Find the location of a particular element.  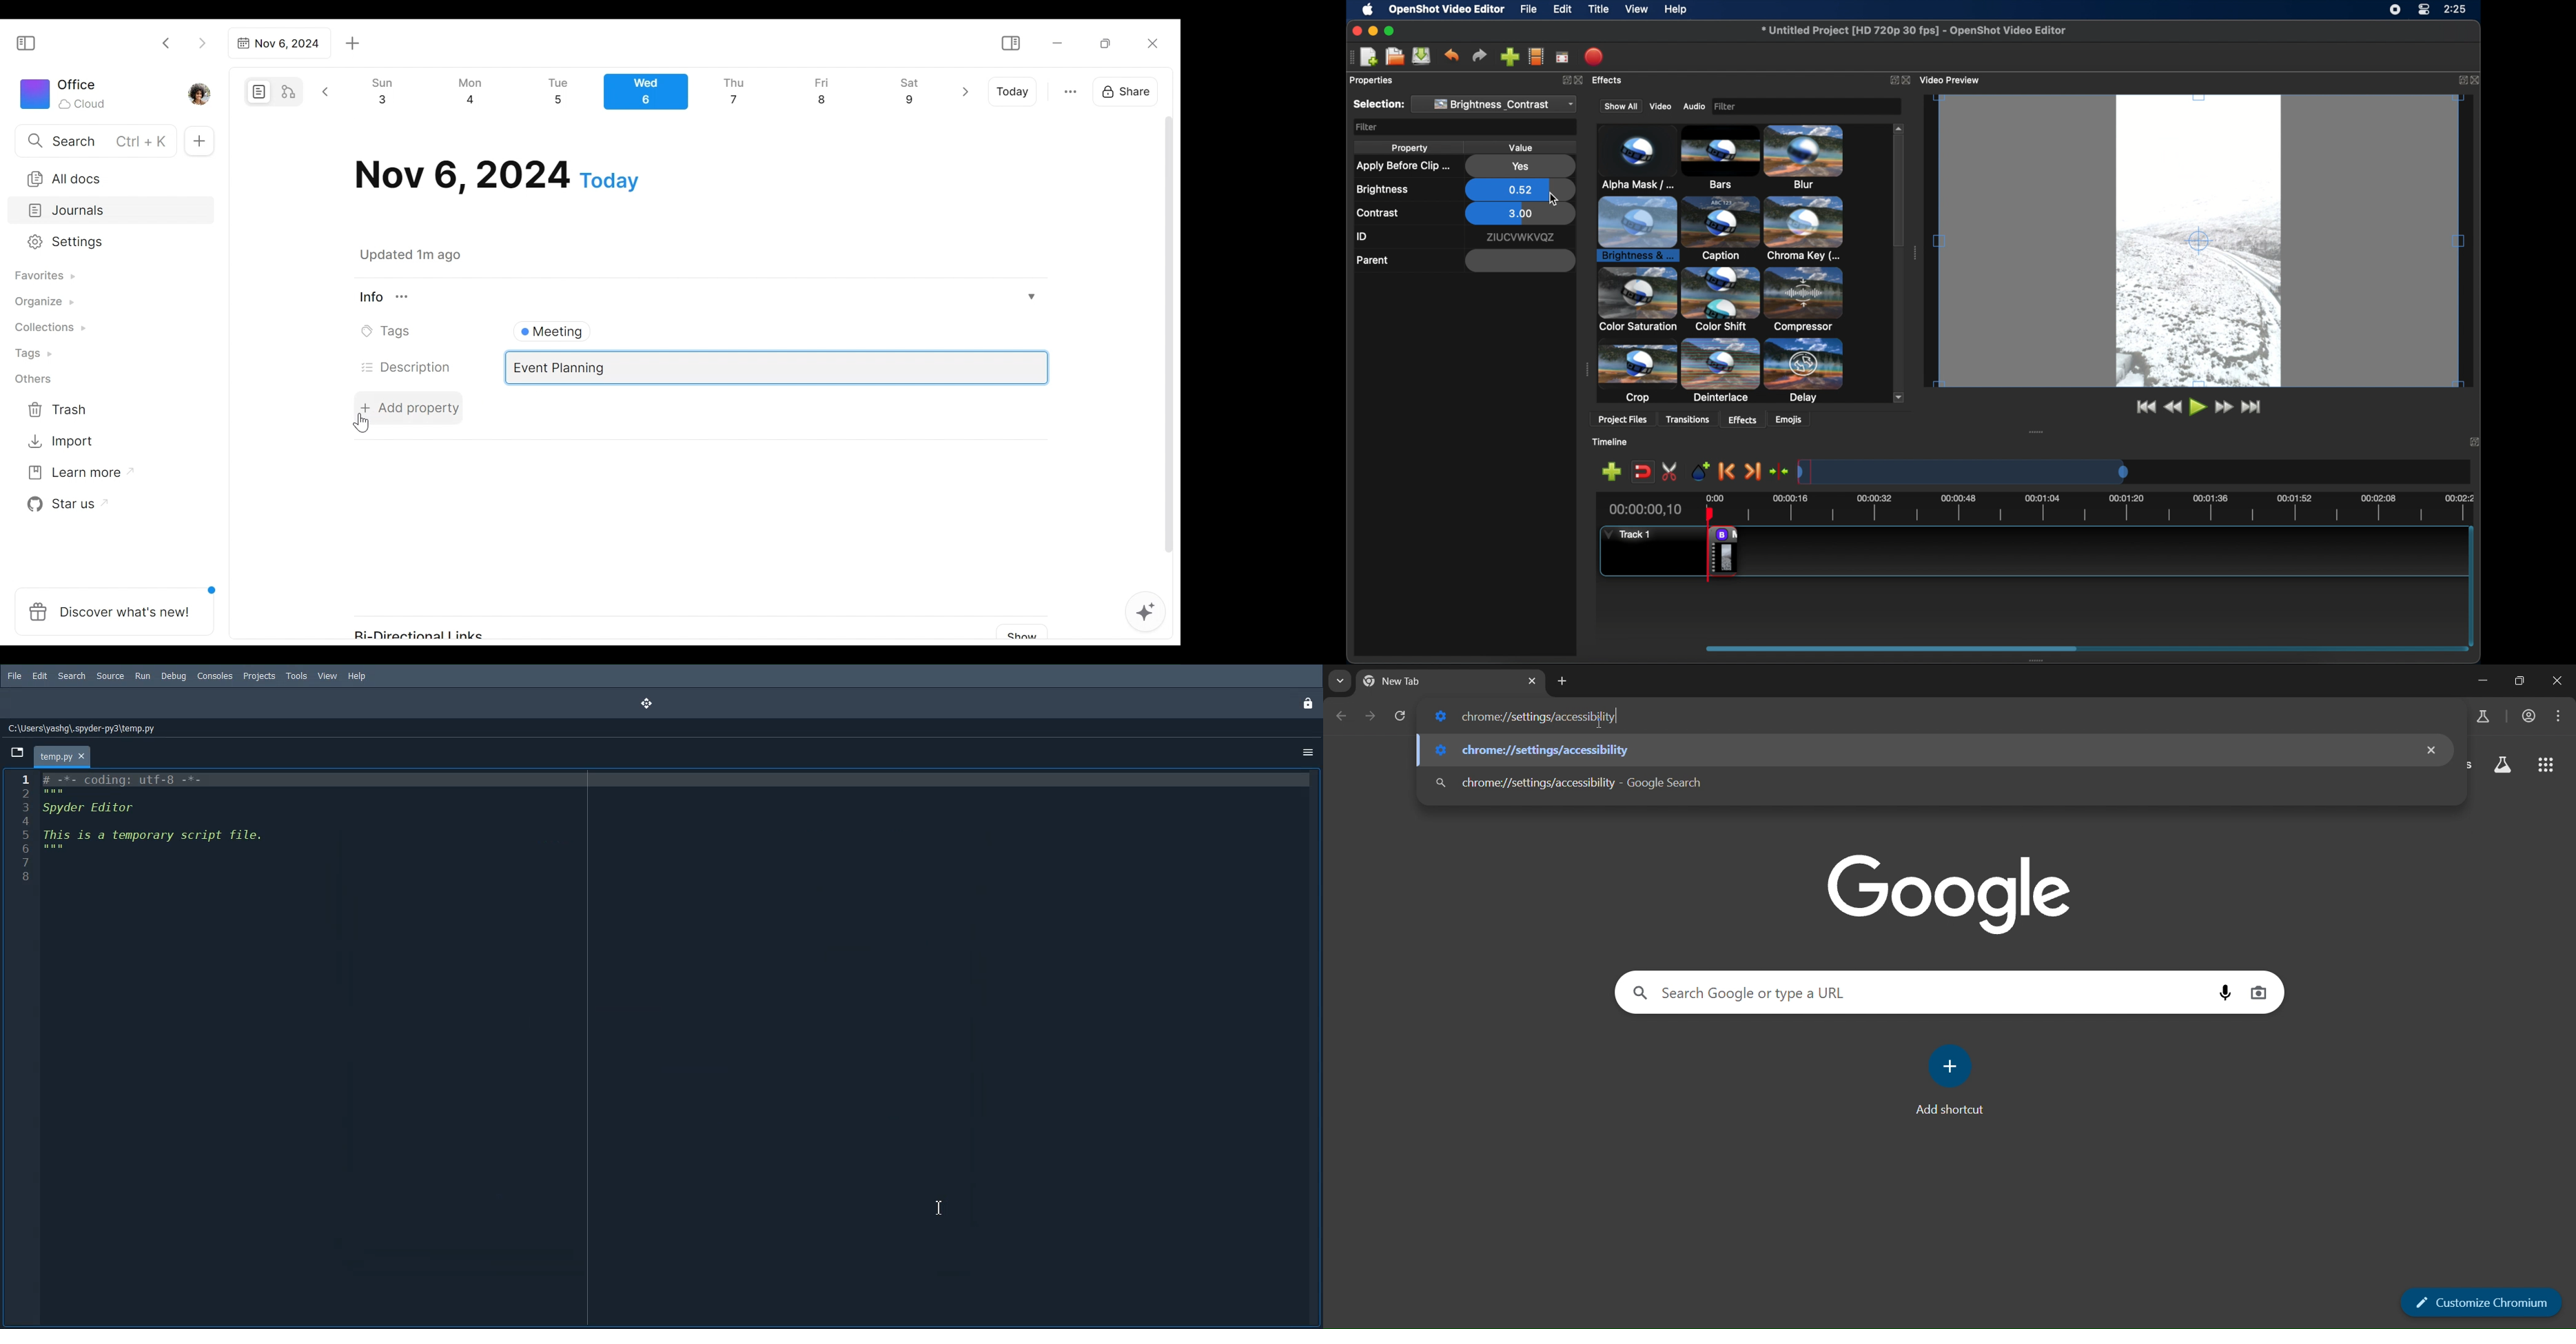

add marker is located at coordinates (1697, 469).